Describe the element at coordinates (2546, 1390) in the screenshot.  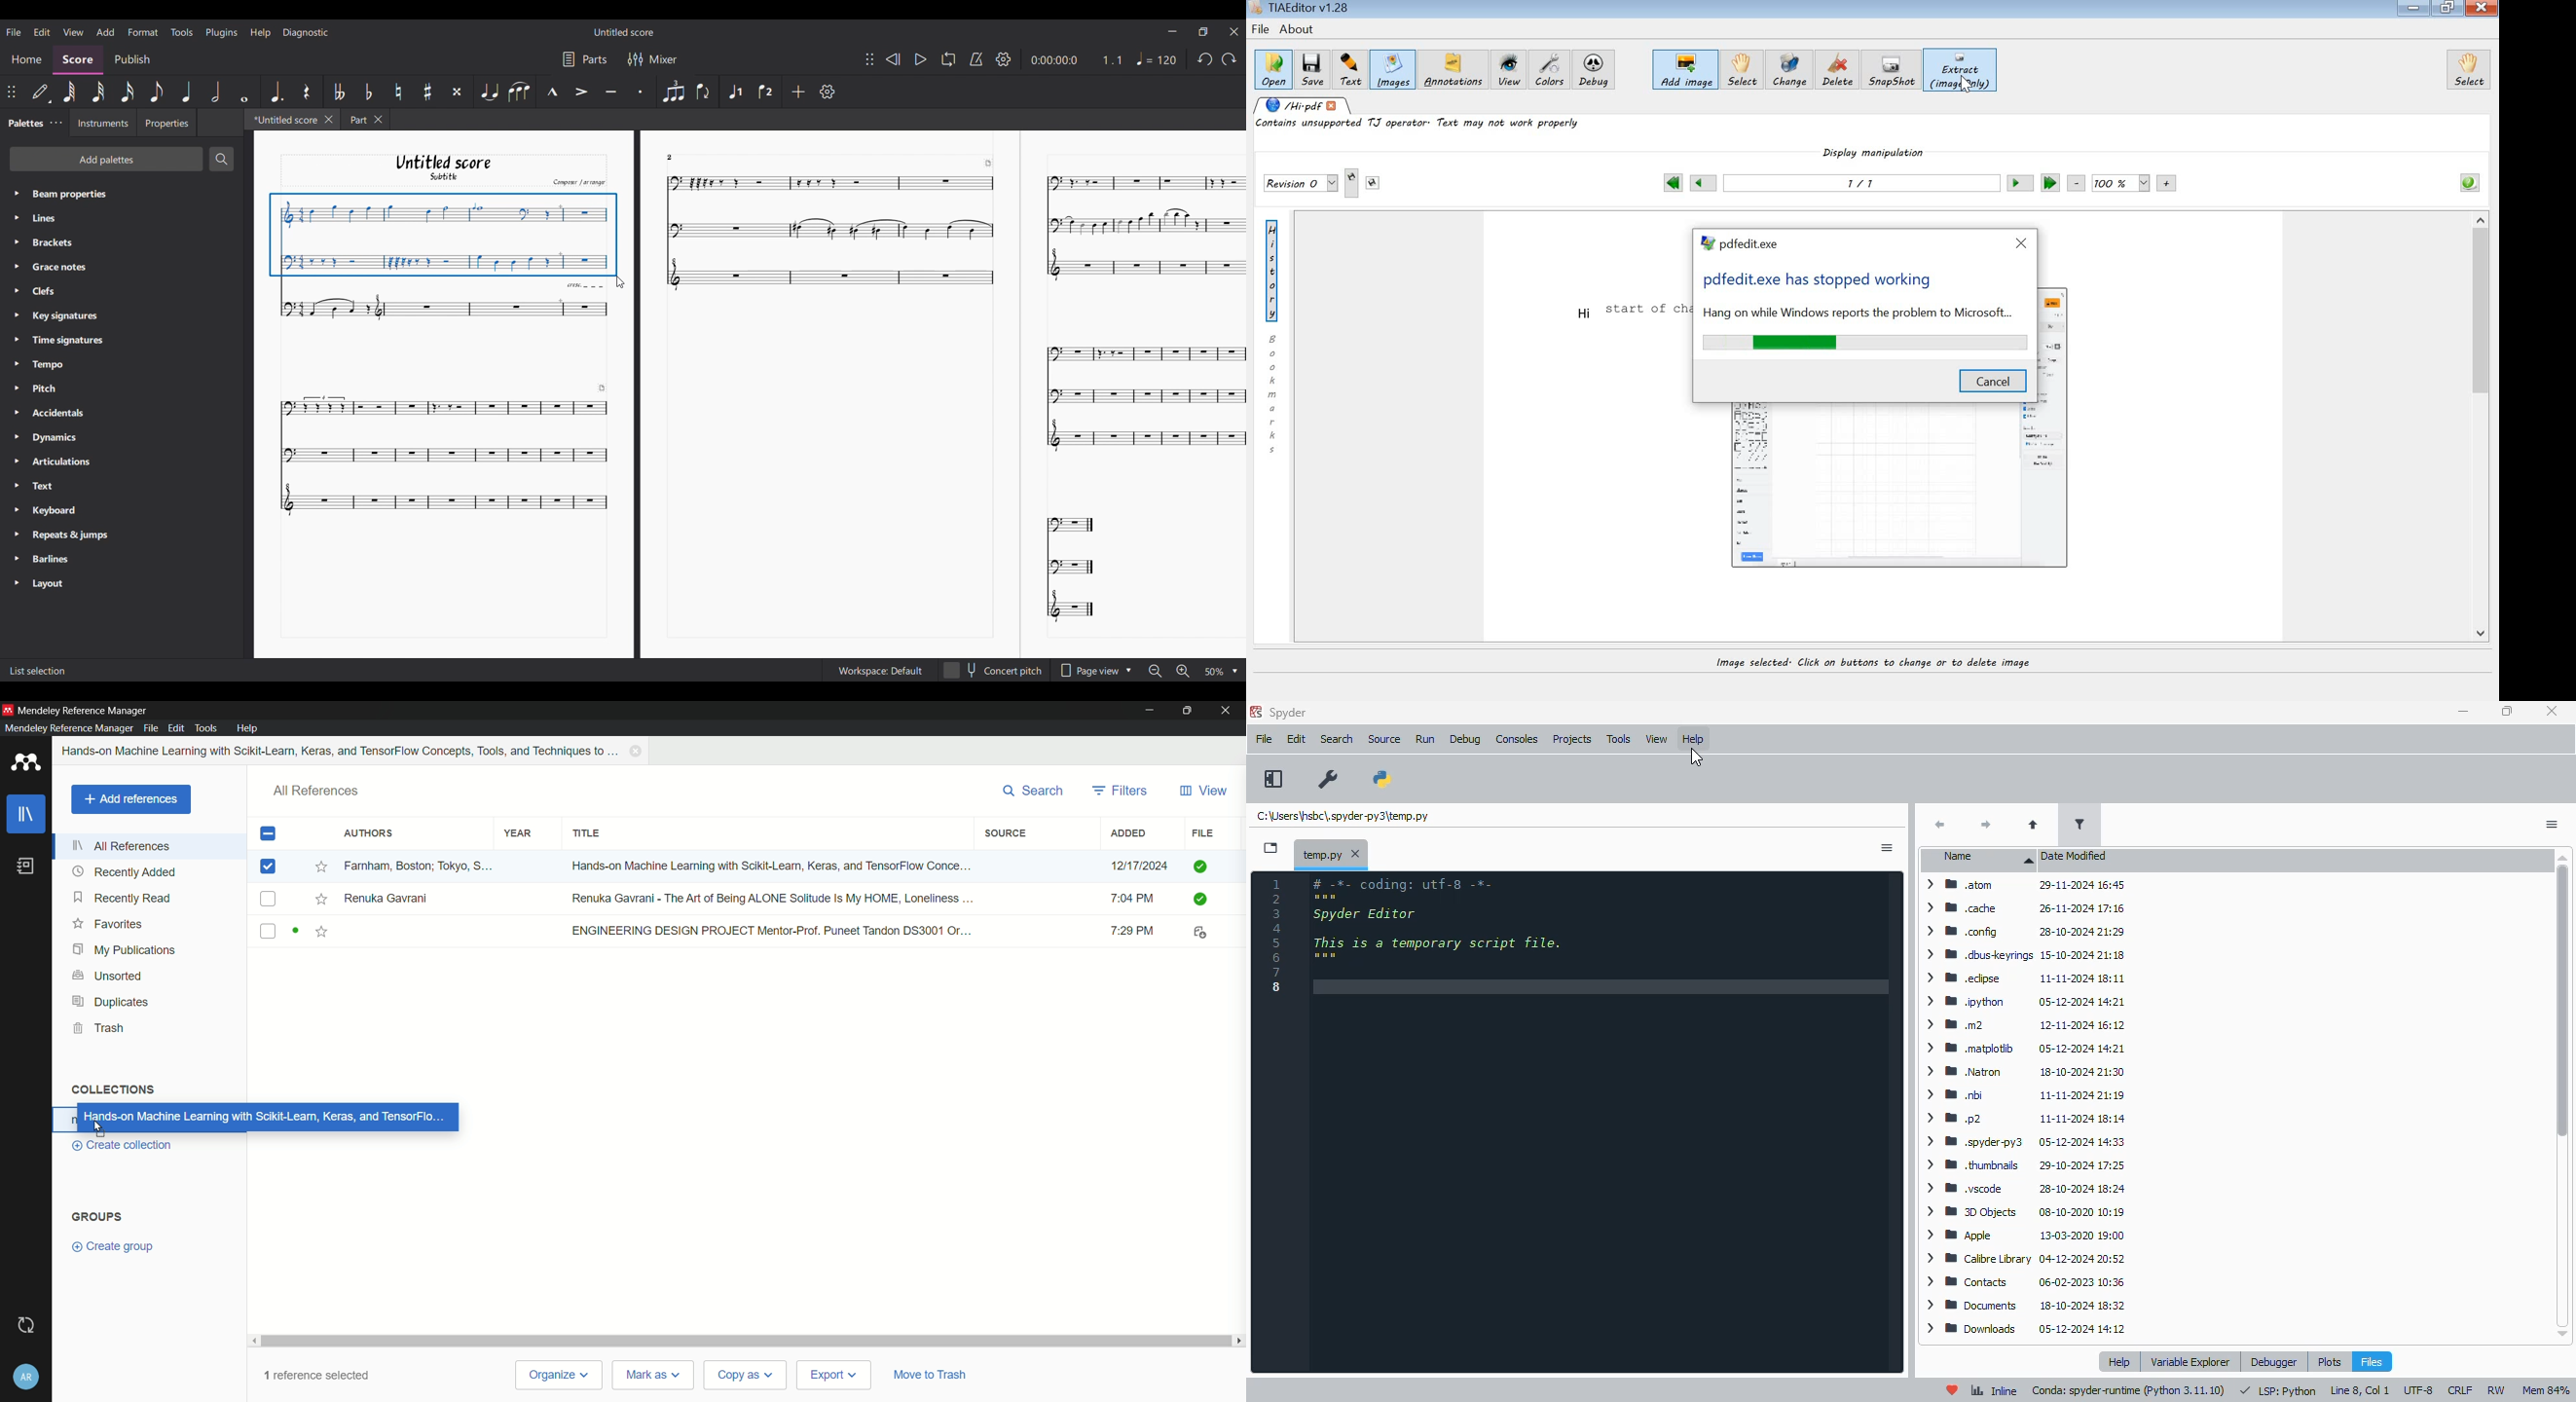
I see `mem 84%` at that location.